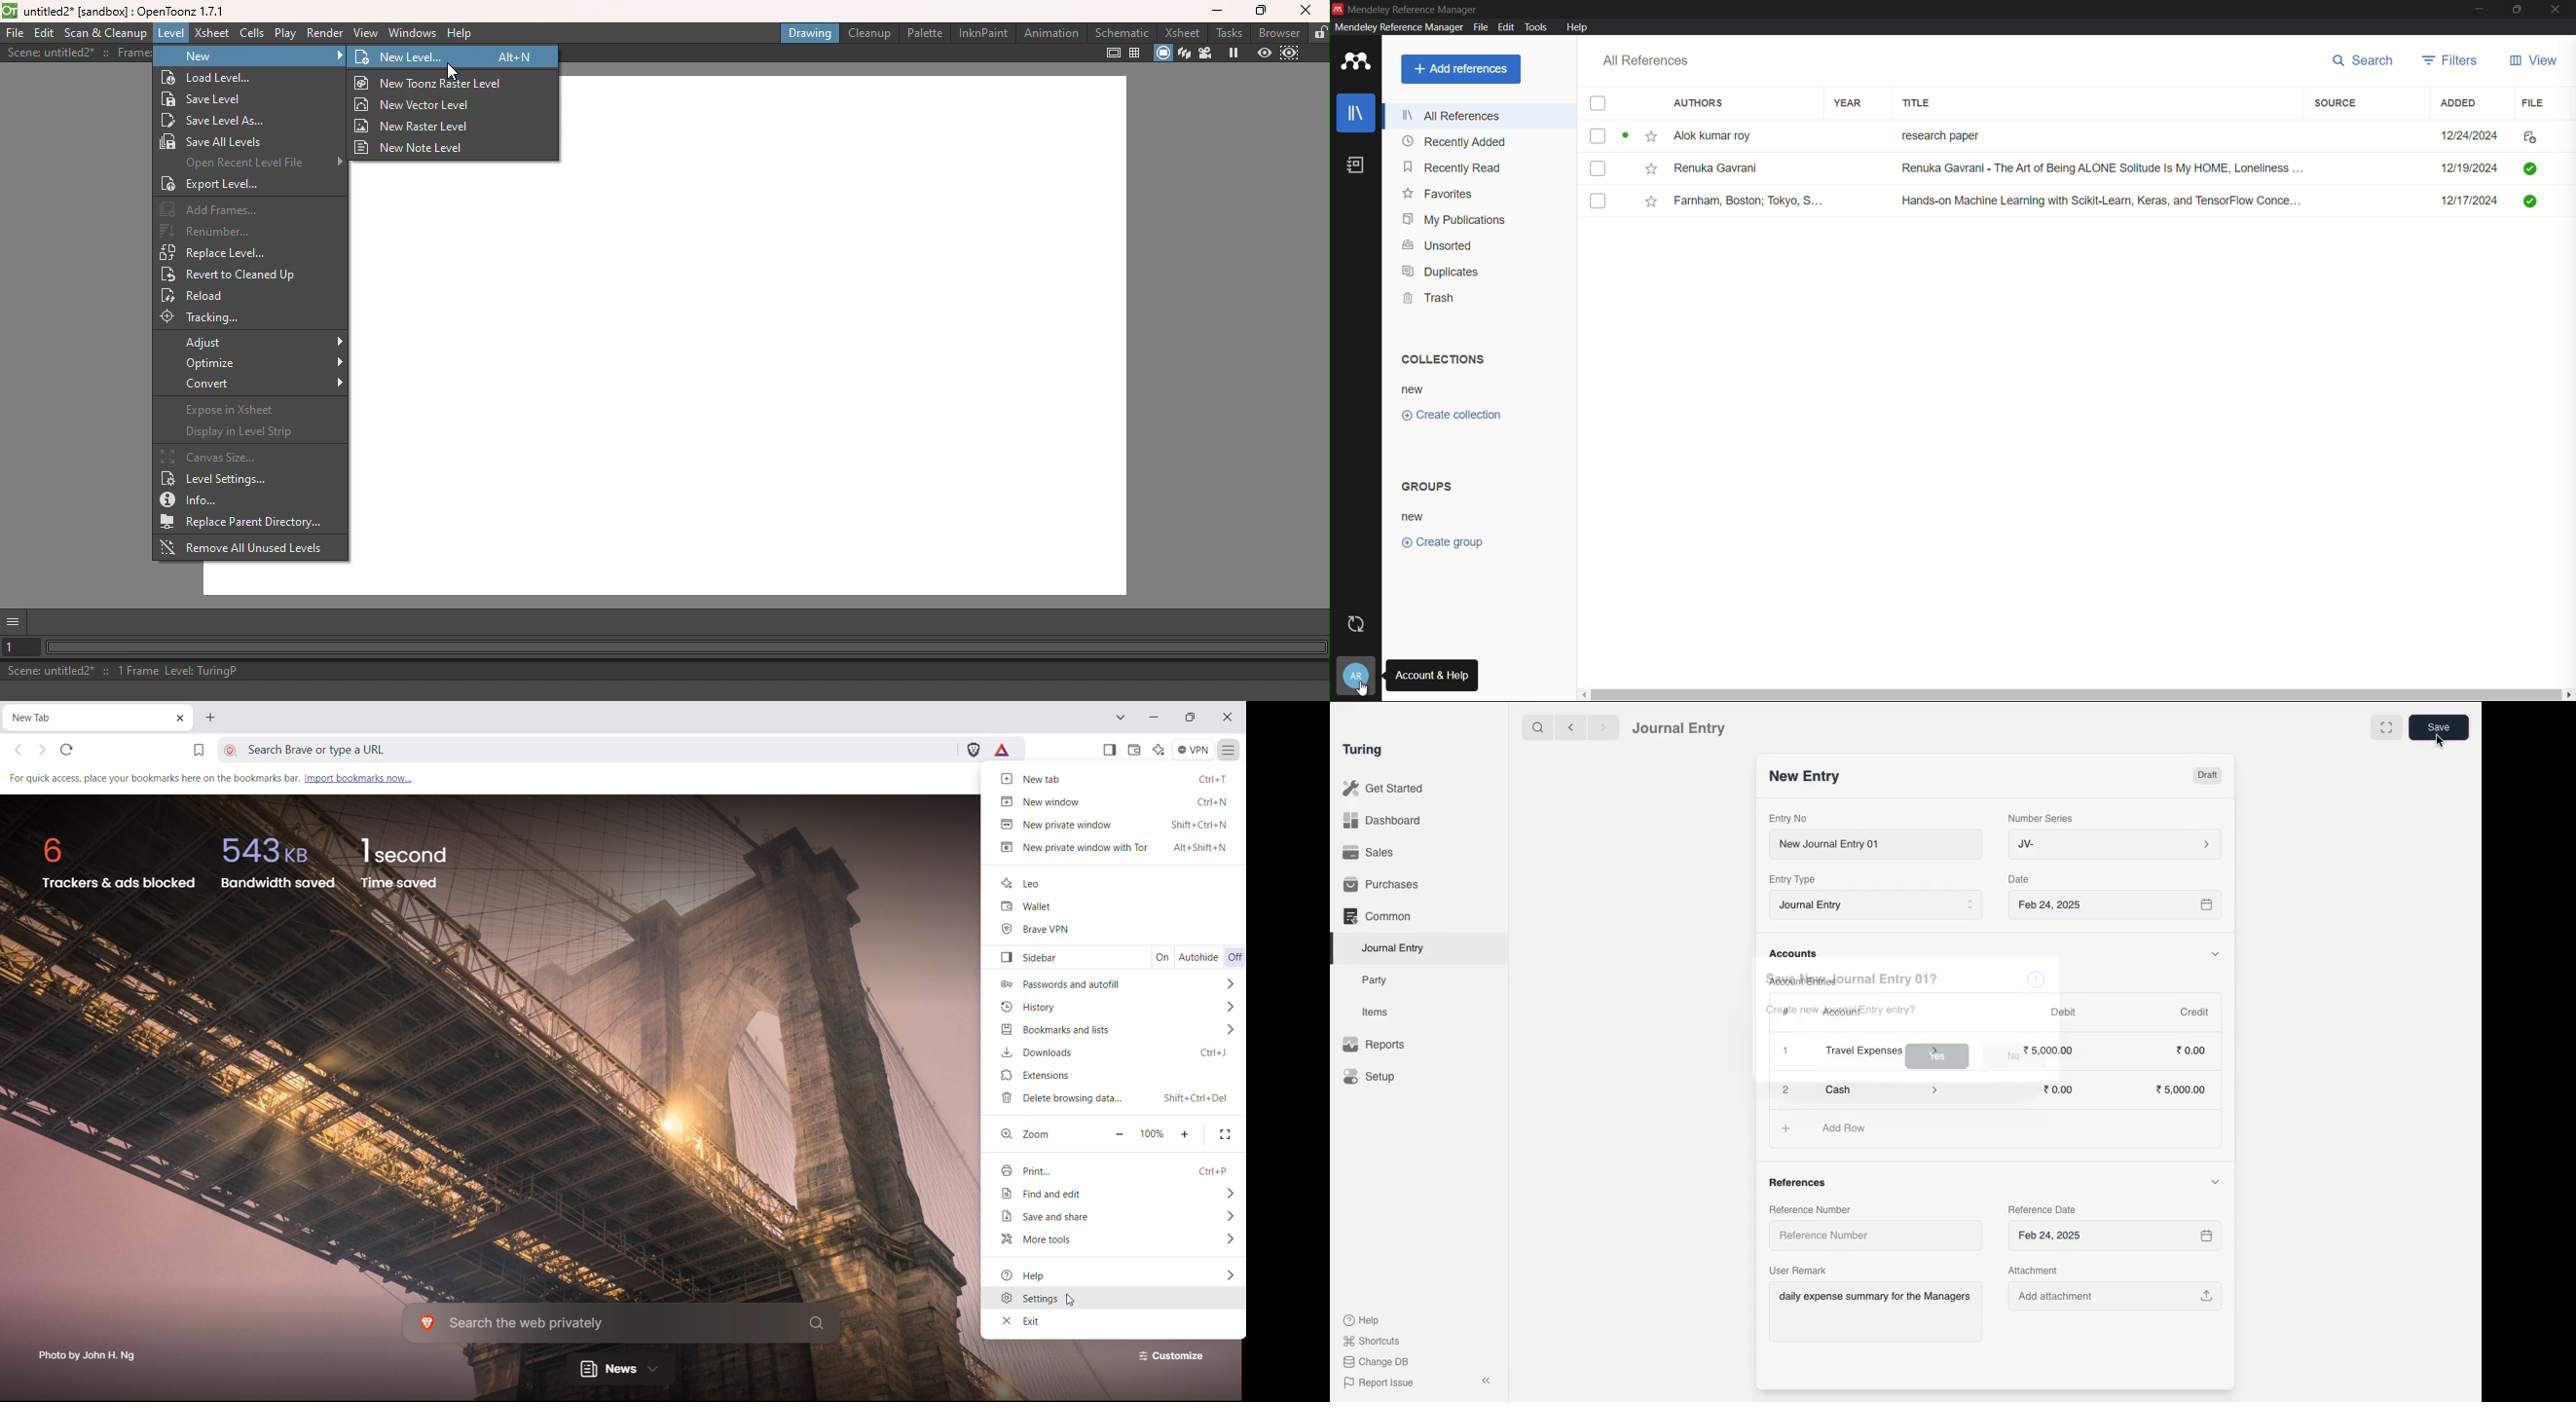  Describe the element at coordinates (322, 33) in the screenshot. I see `Render` at that location.